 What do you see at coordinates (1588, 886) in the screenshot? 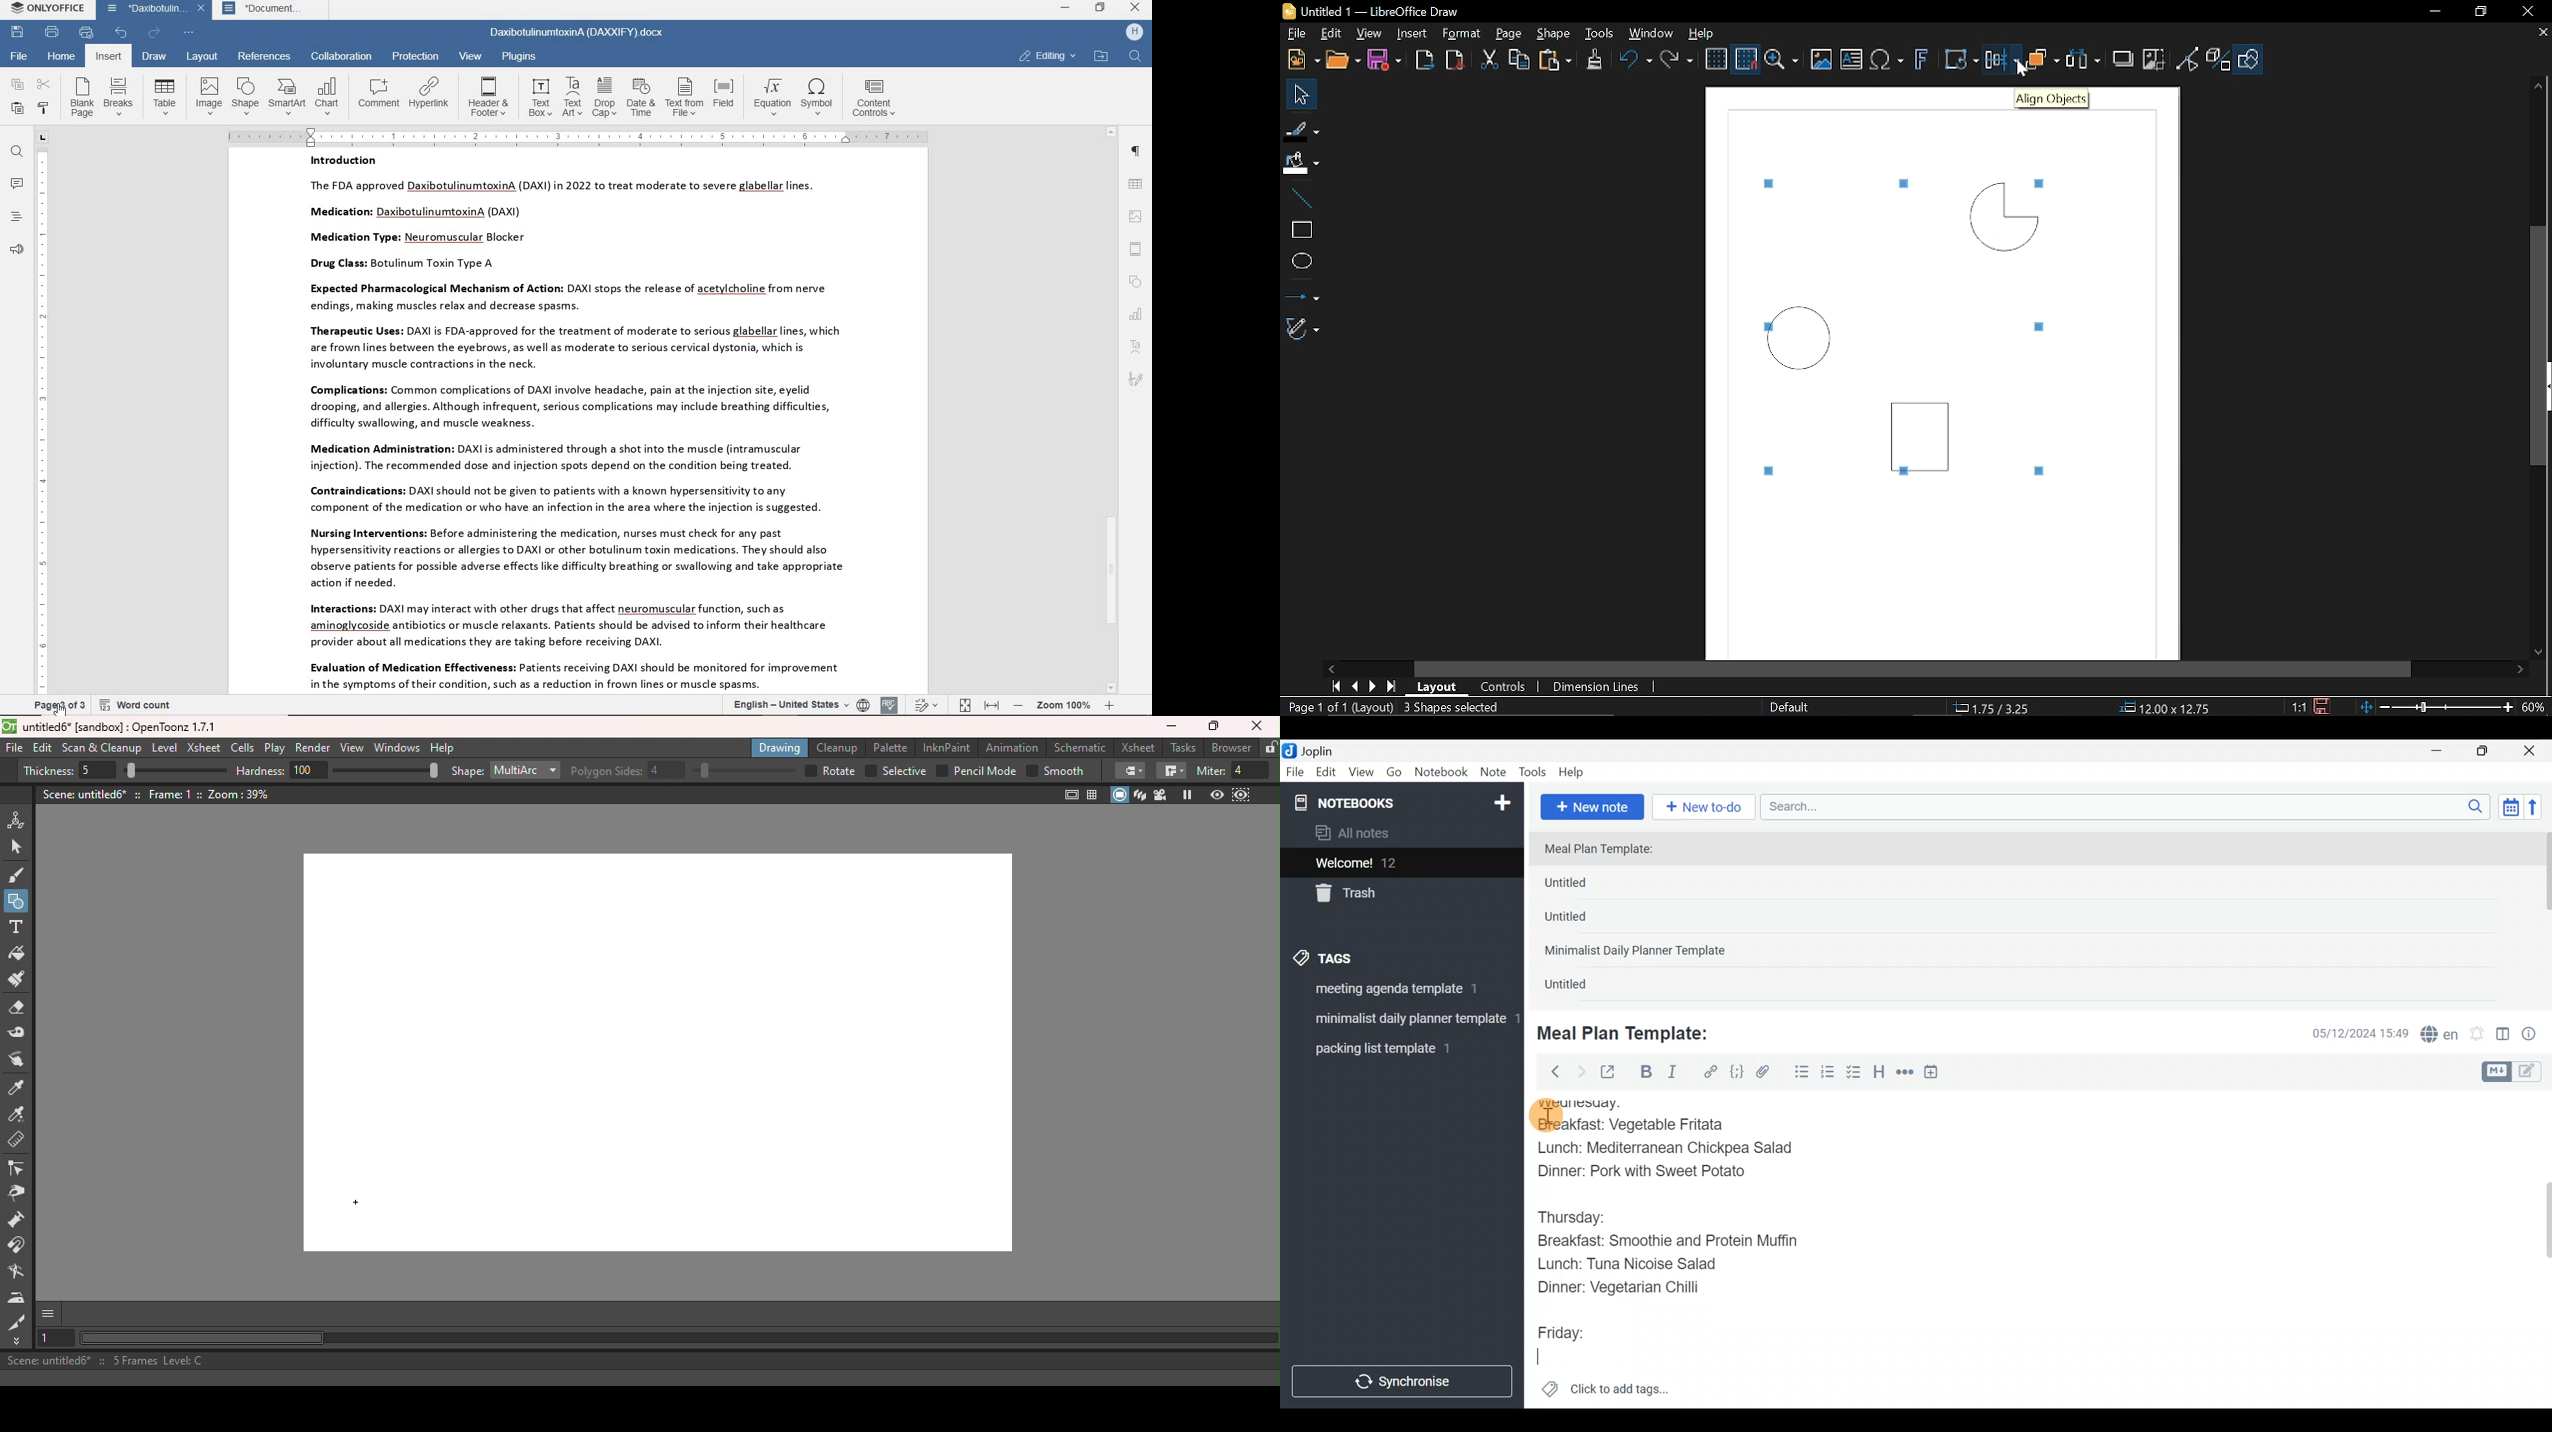
I see `Untitled` at bounding box center [1588, 886].